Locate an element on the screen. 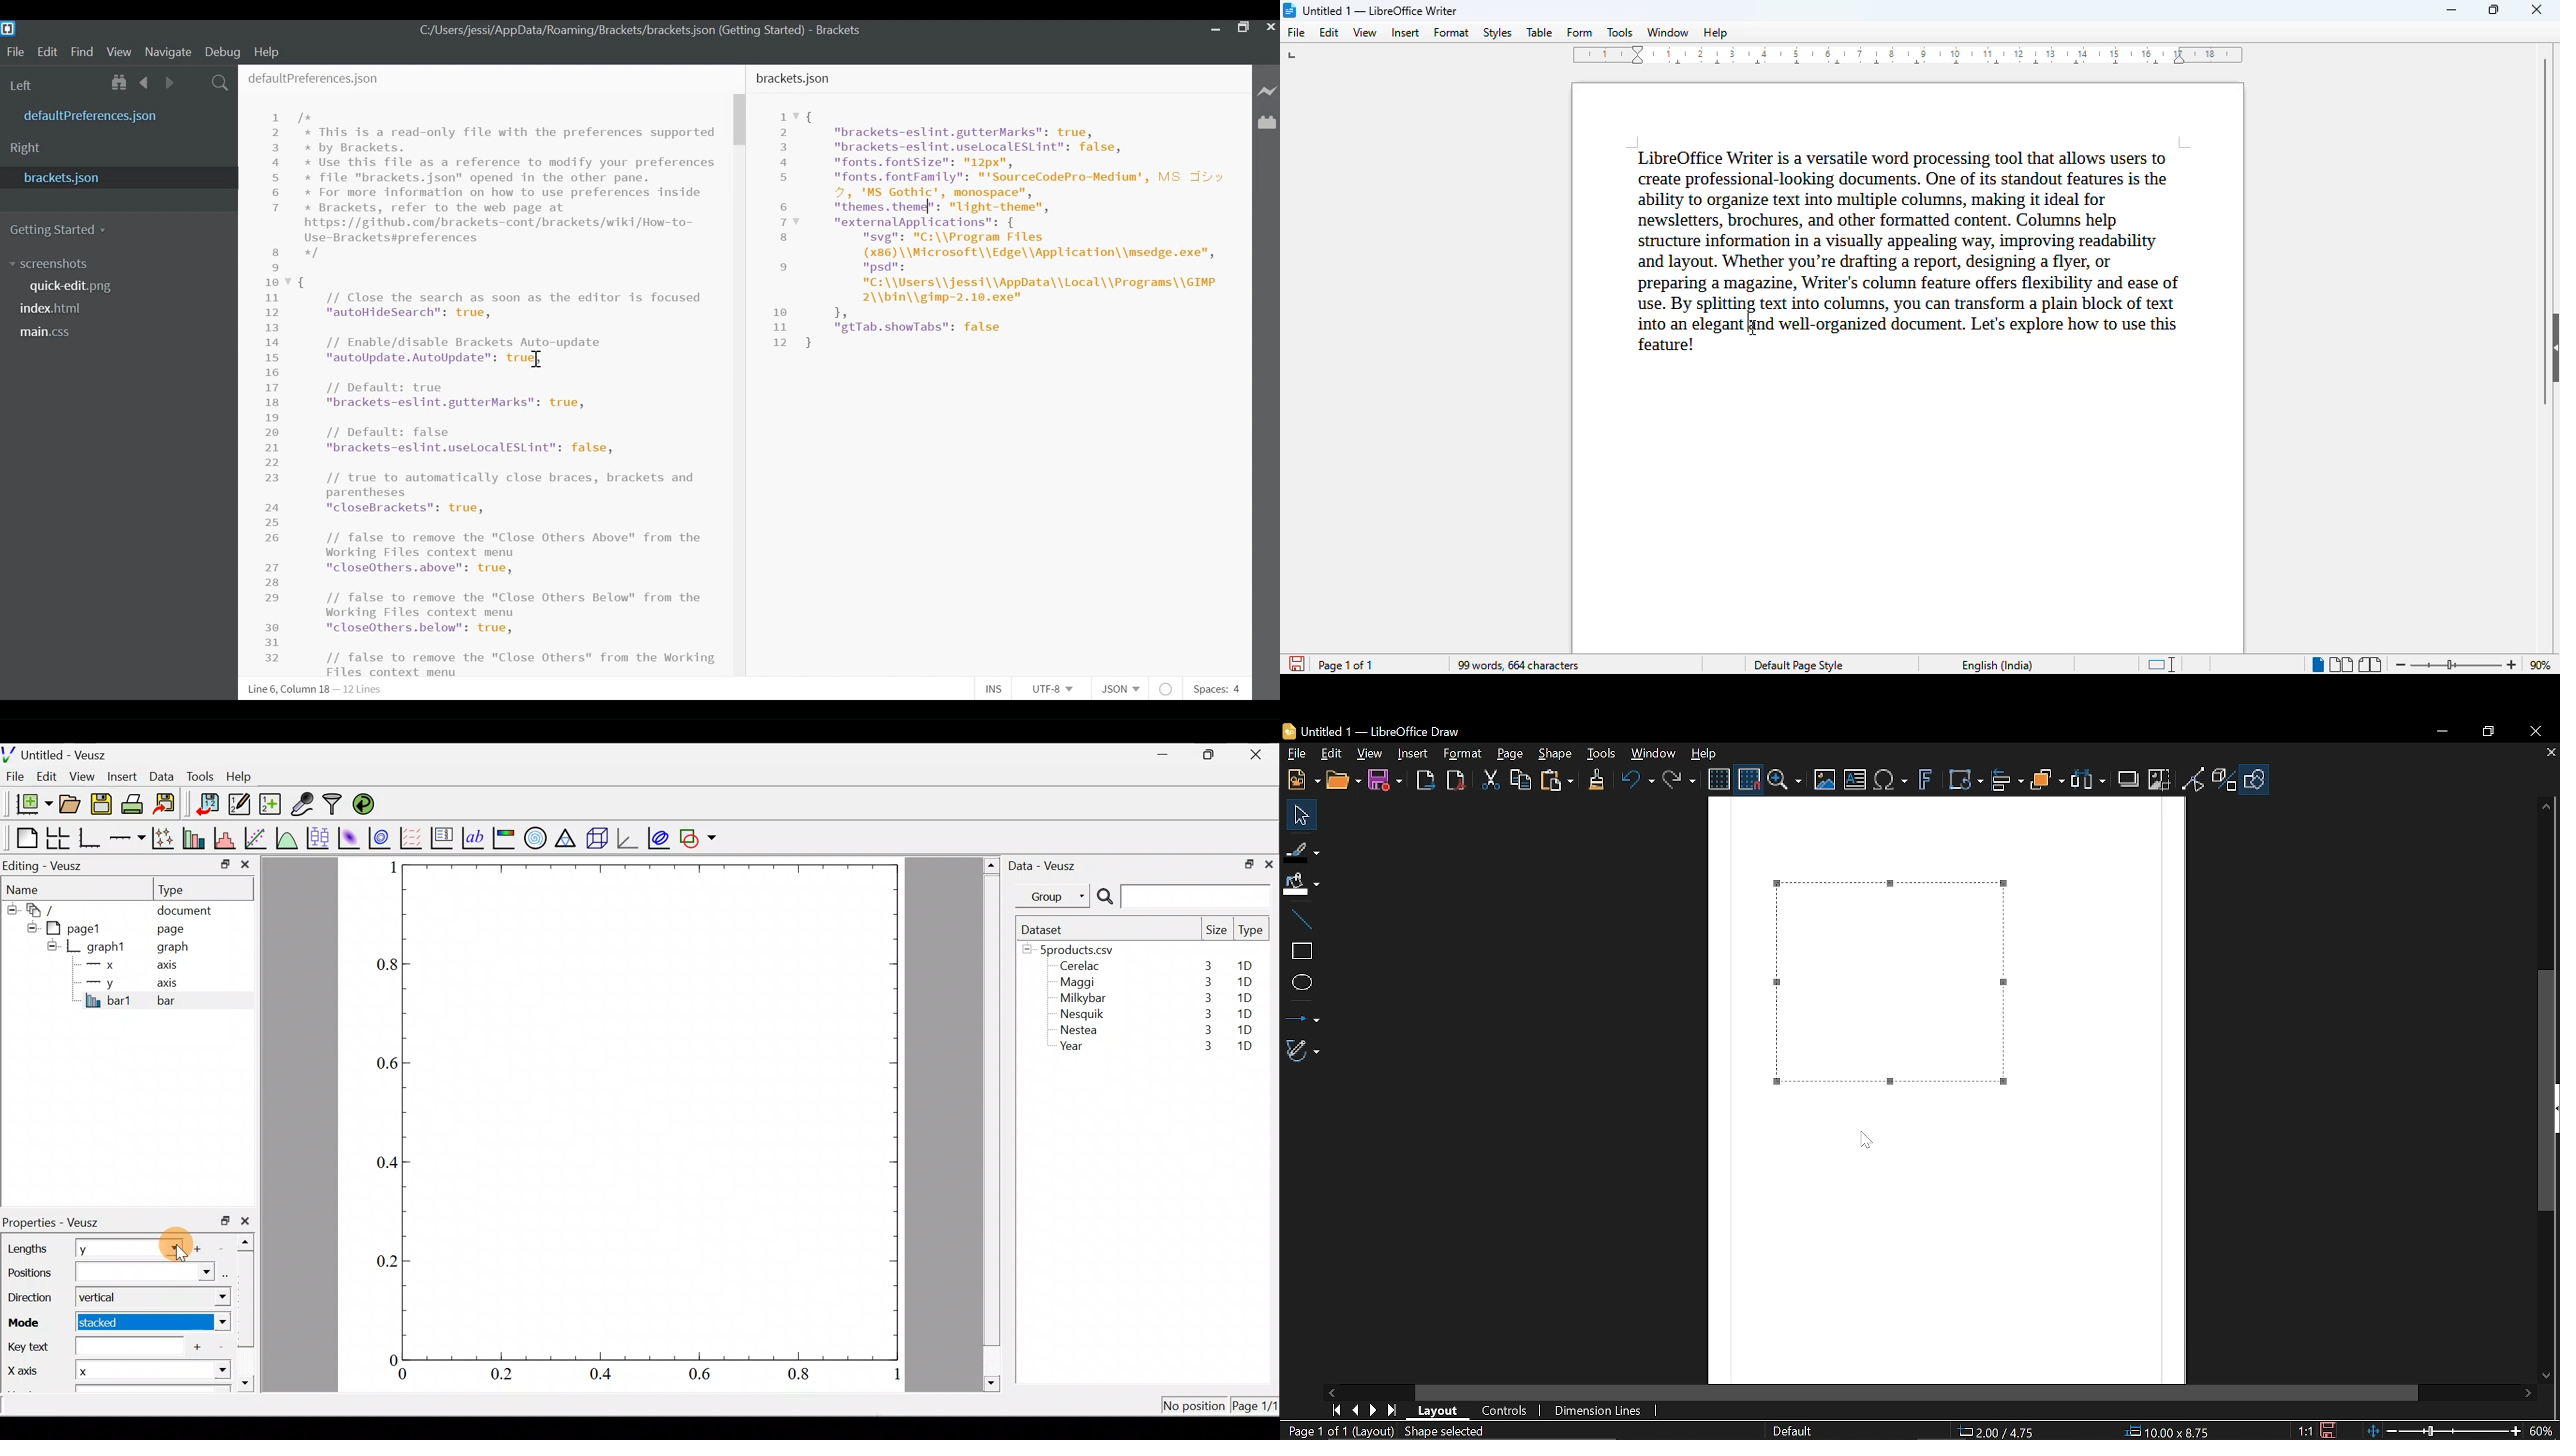 The width and height of the screenshot is (2576, 1456). plot covariance ellipses is located at coordinates (660, 837).